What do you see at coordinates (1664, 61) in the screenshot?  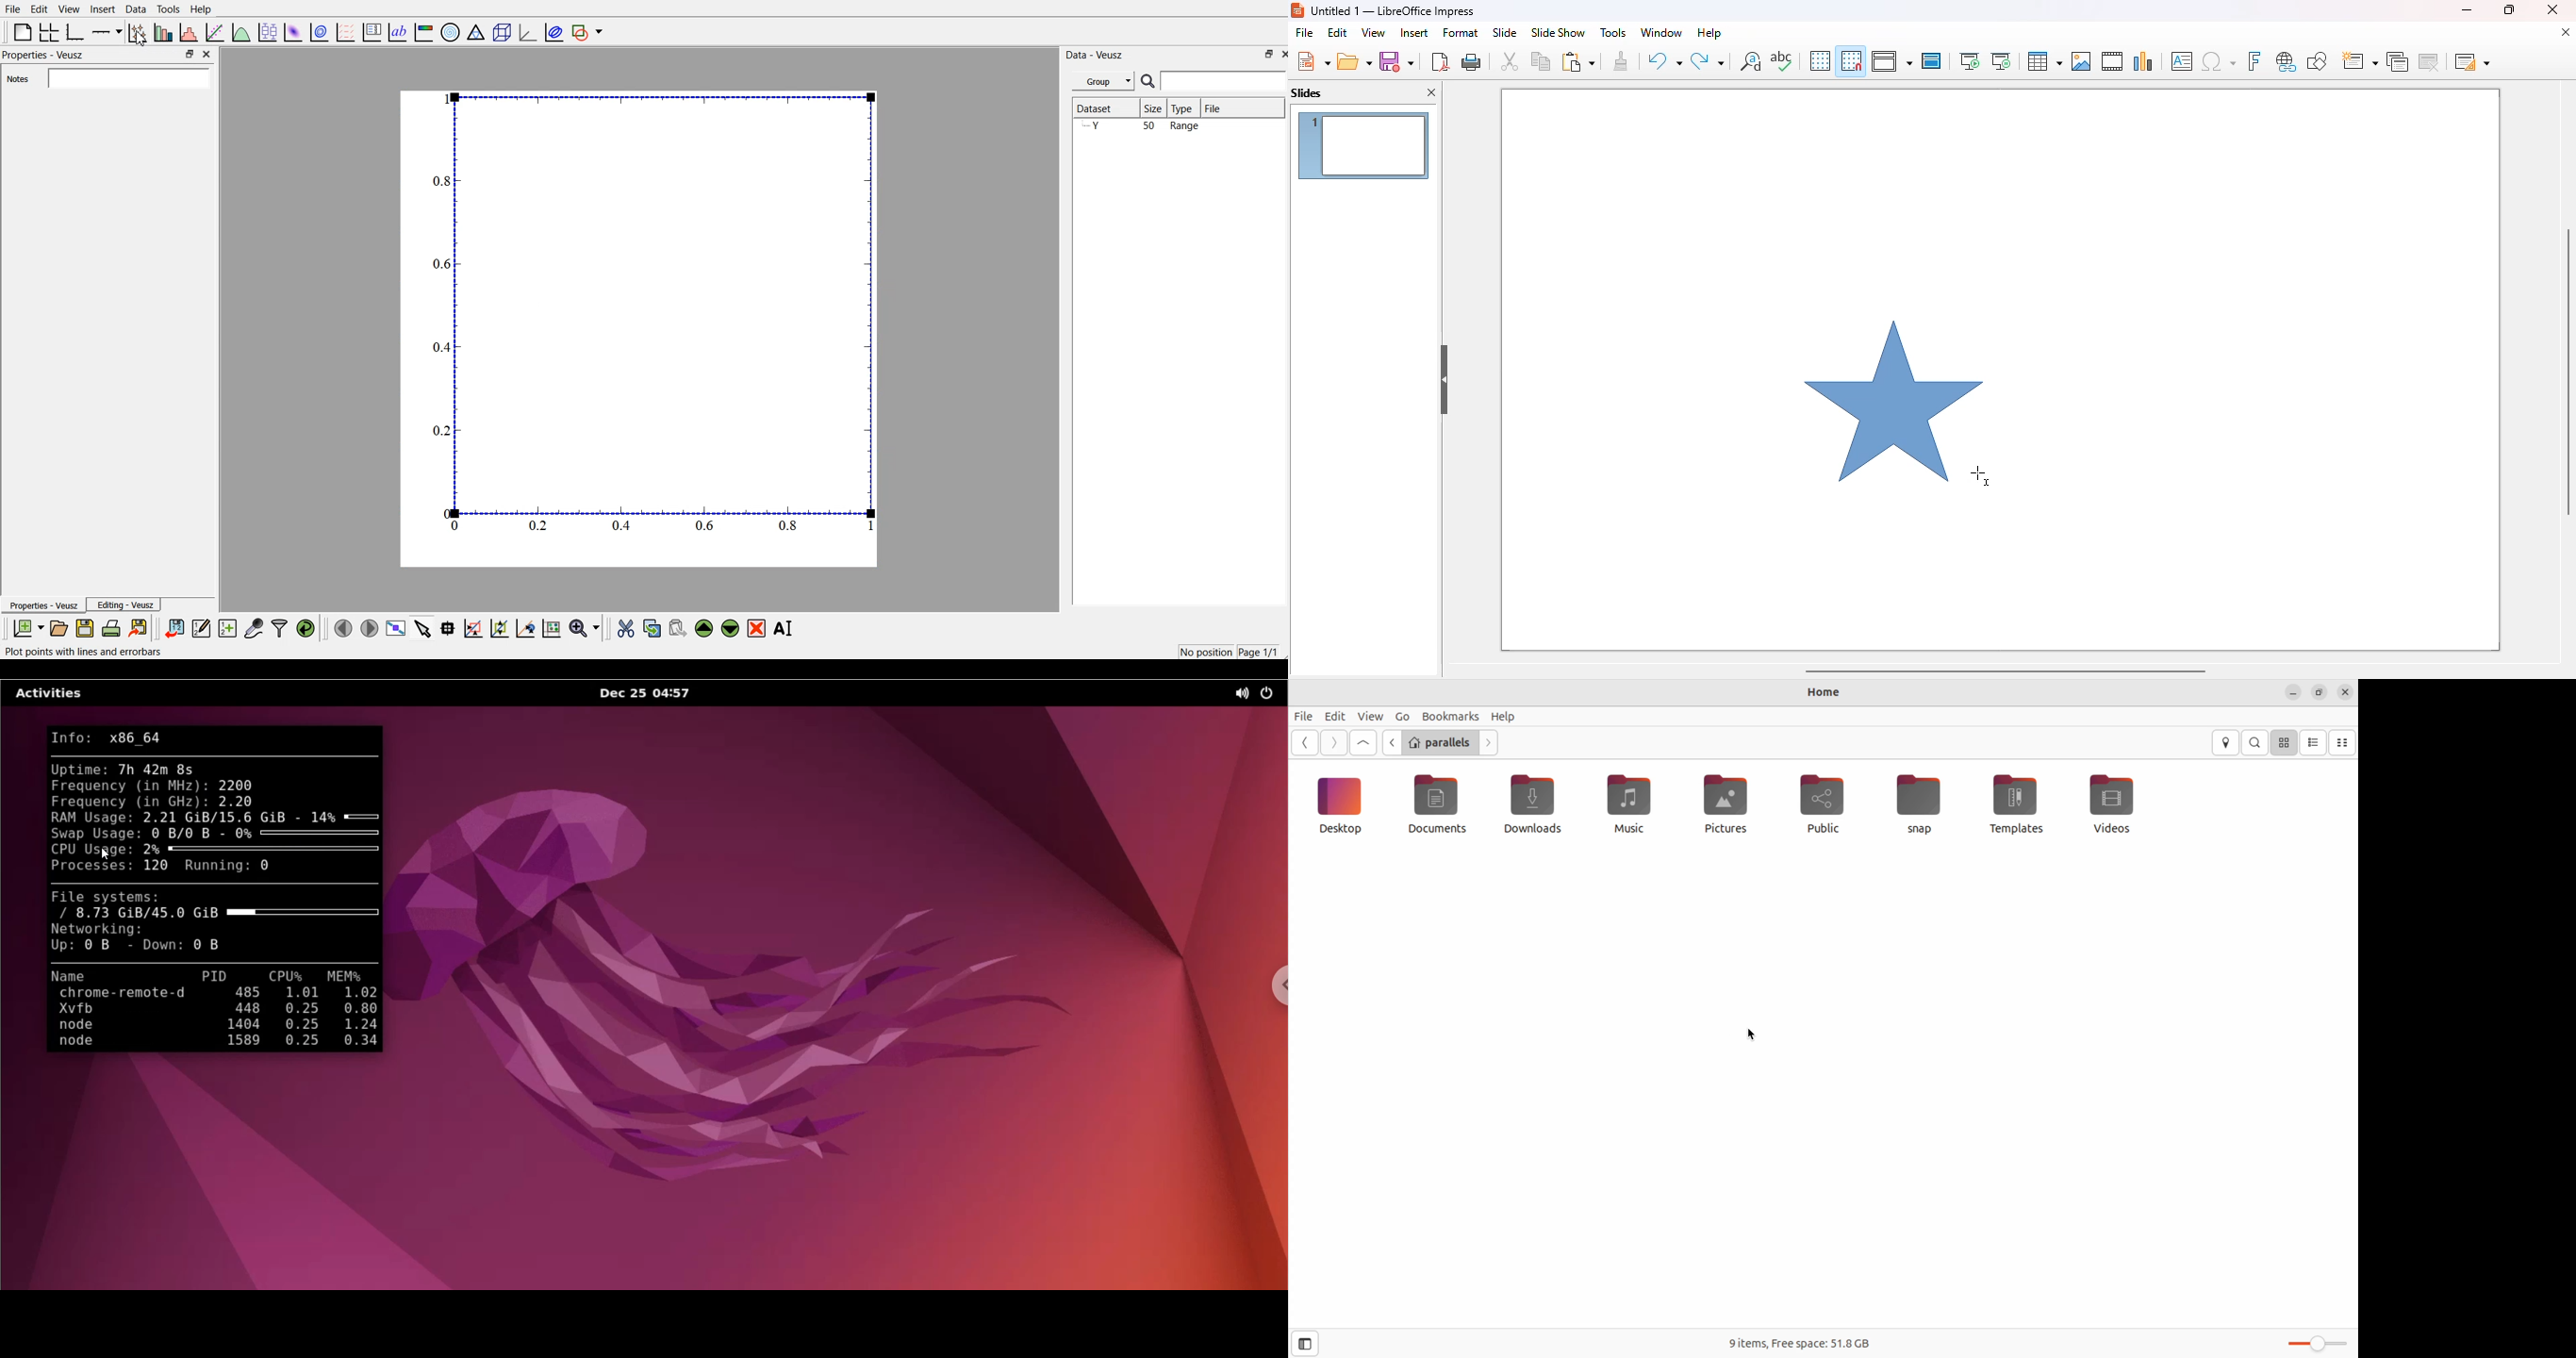 I see `undo` at bounding box center [1664, 61].